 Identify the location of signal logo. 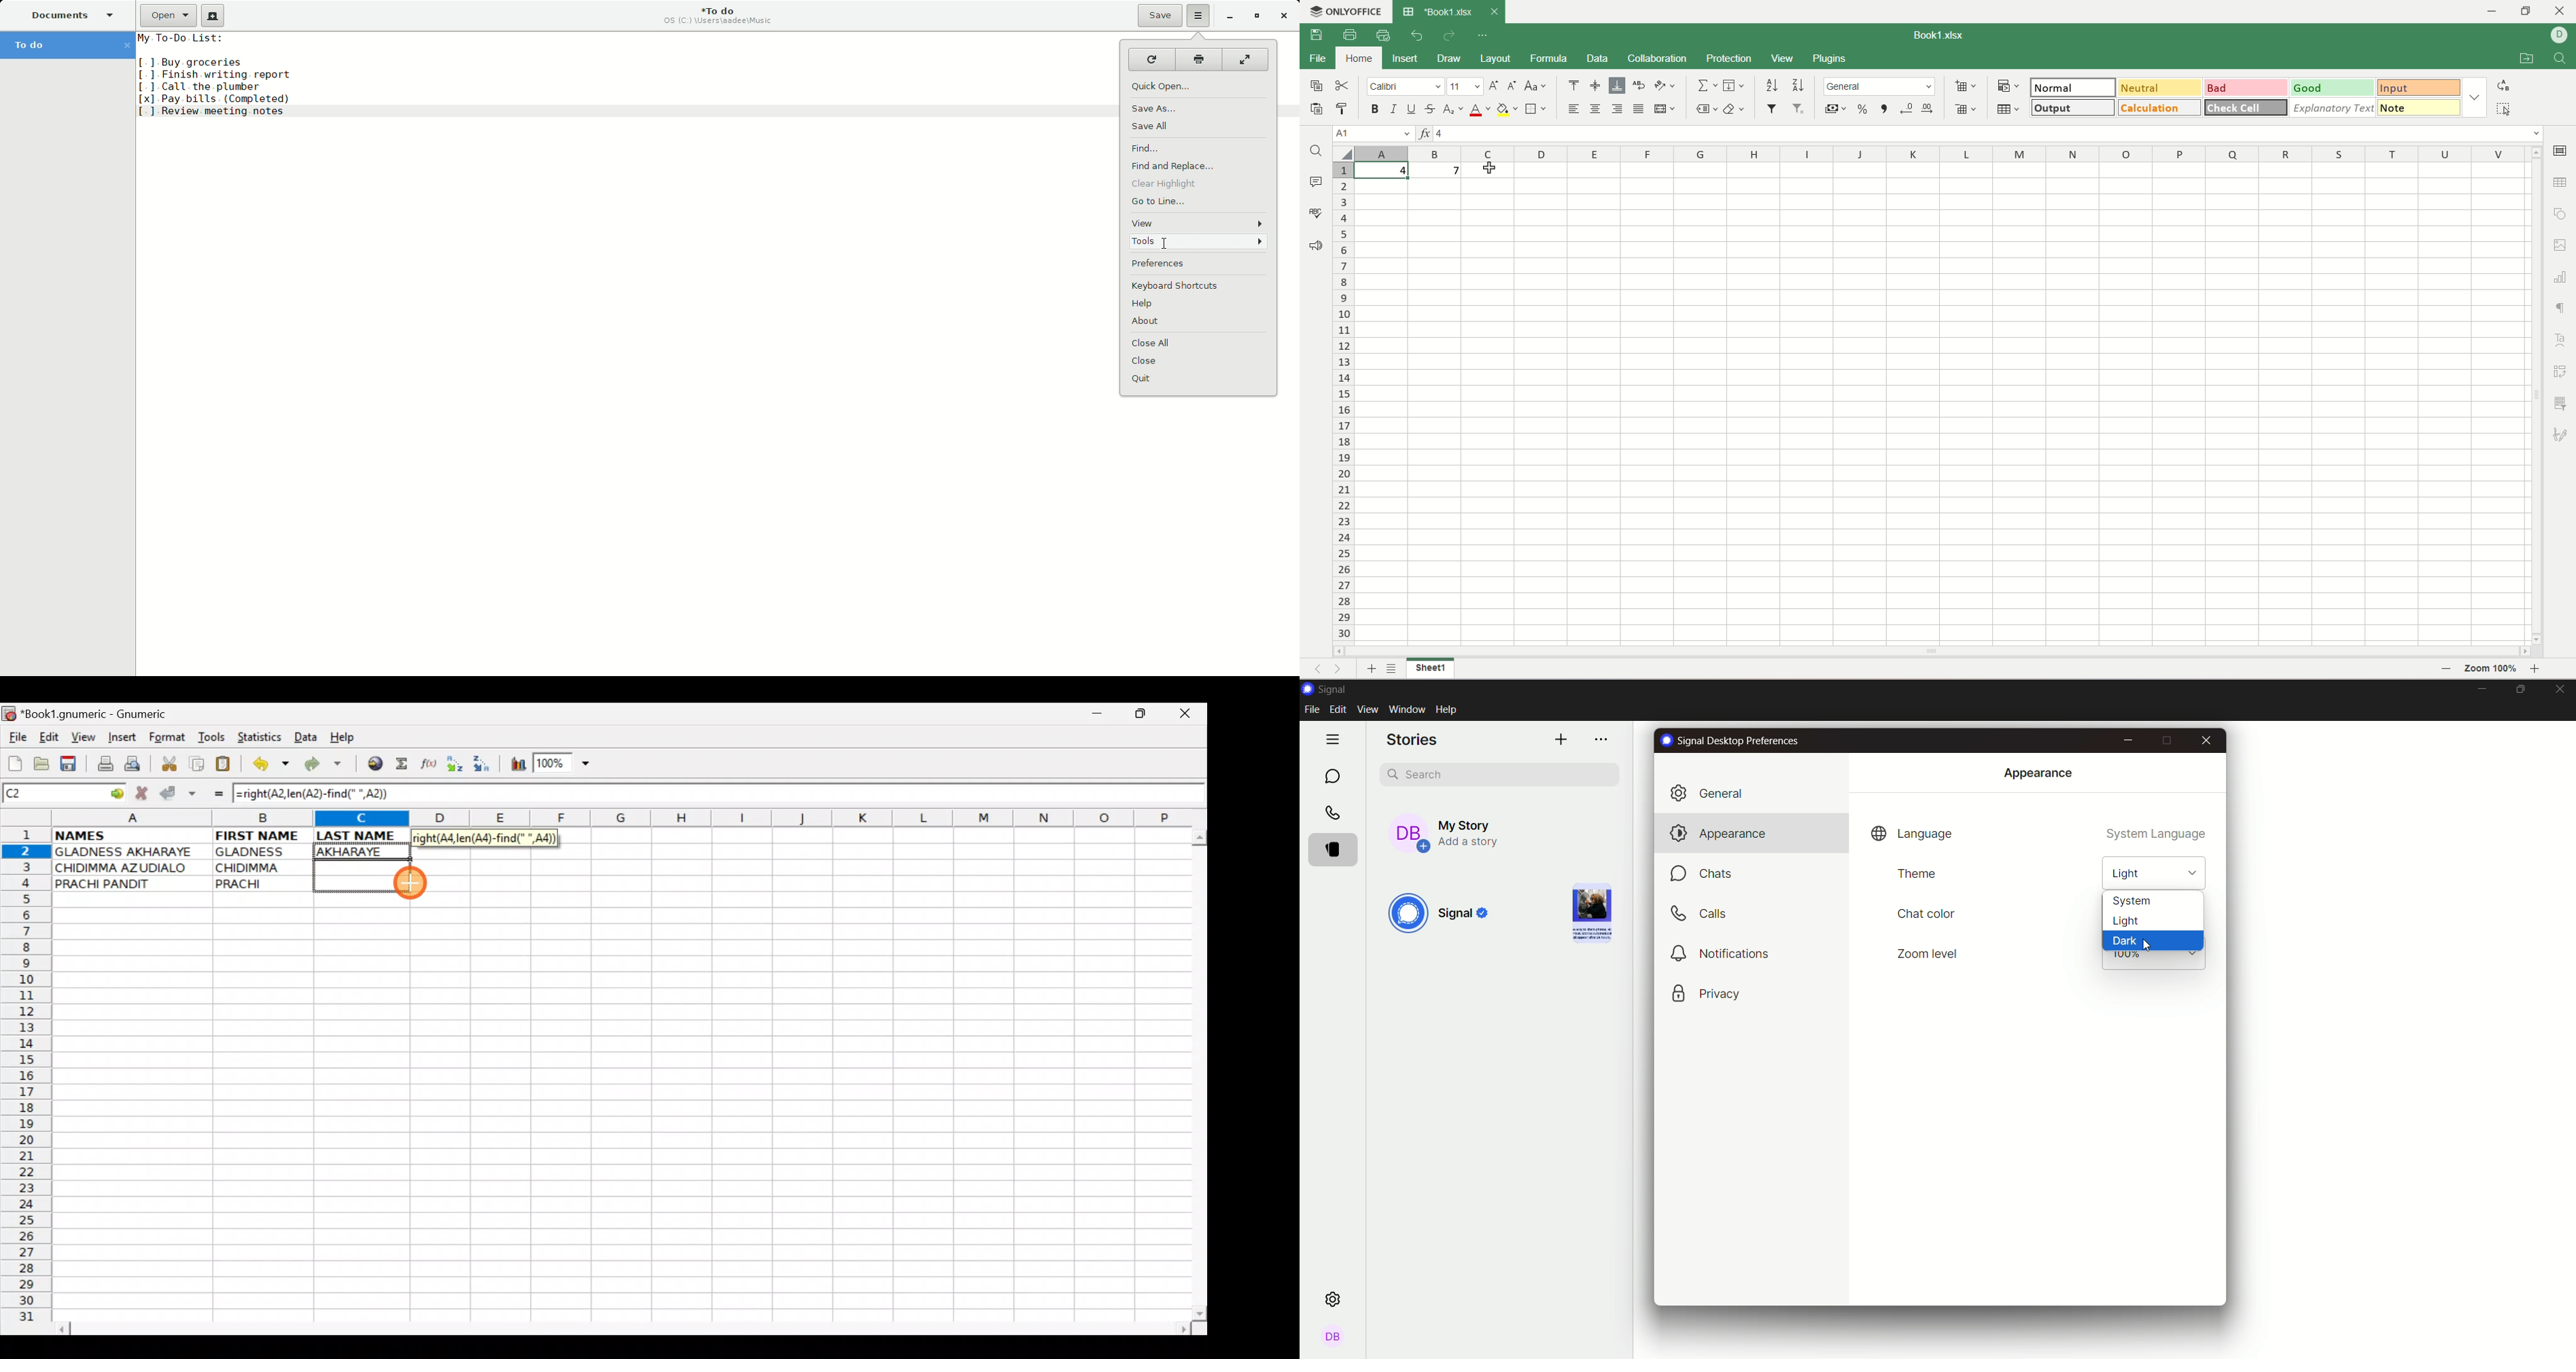
(1443, 915).